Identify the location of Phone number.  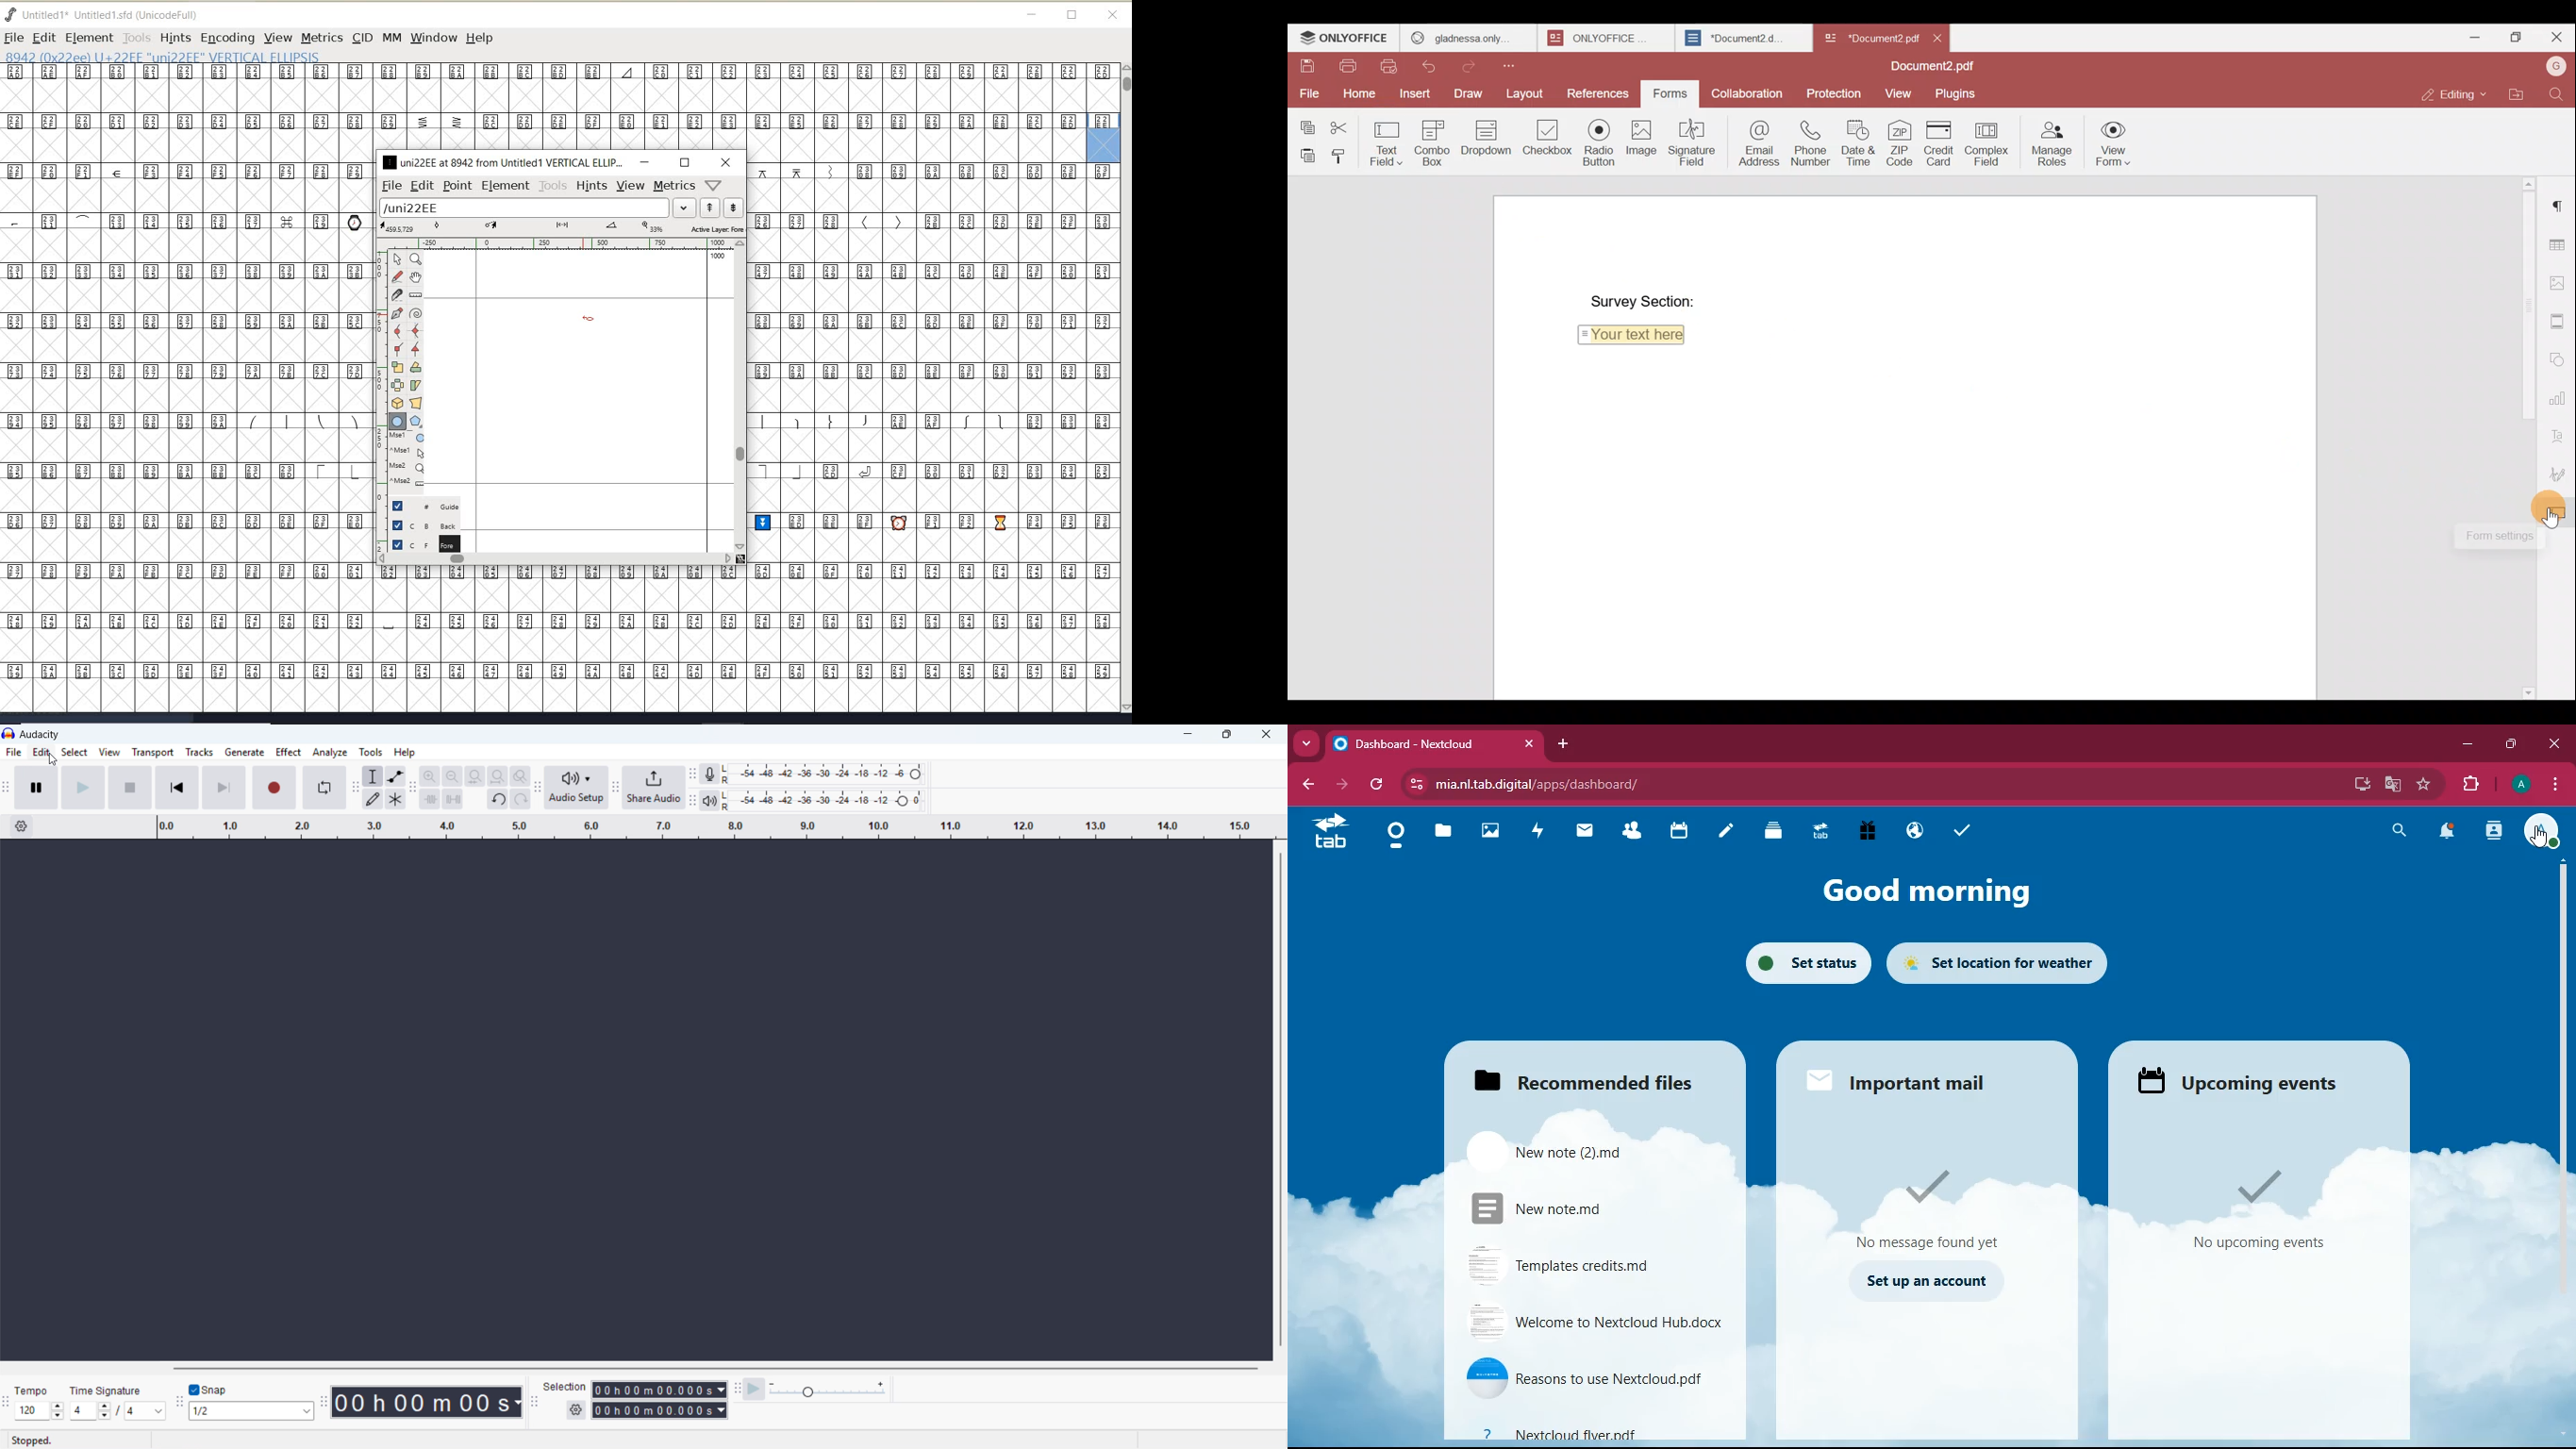
(1812, 142).